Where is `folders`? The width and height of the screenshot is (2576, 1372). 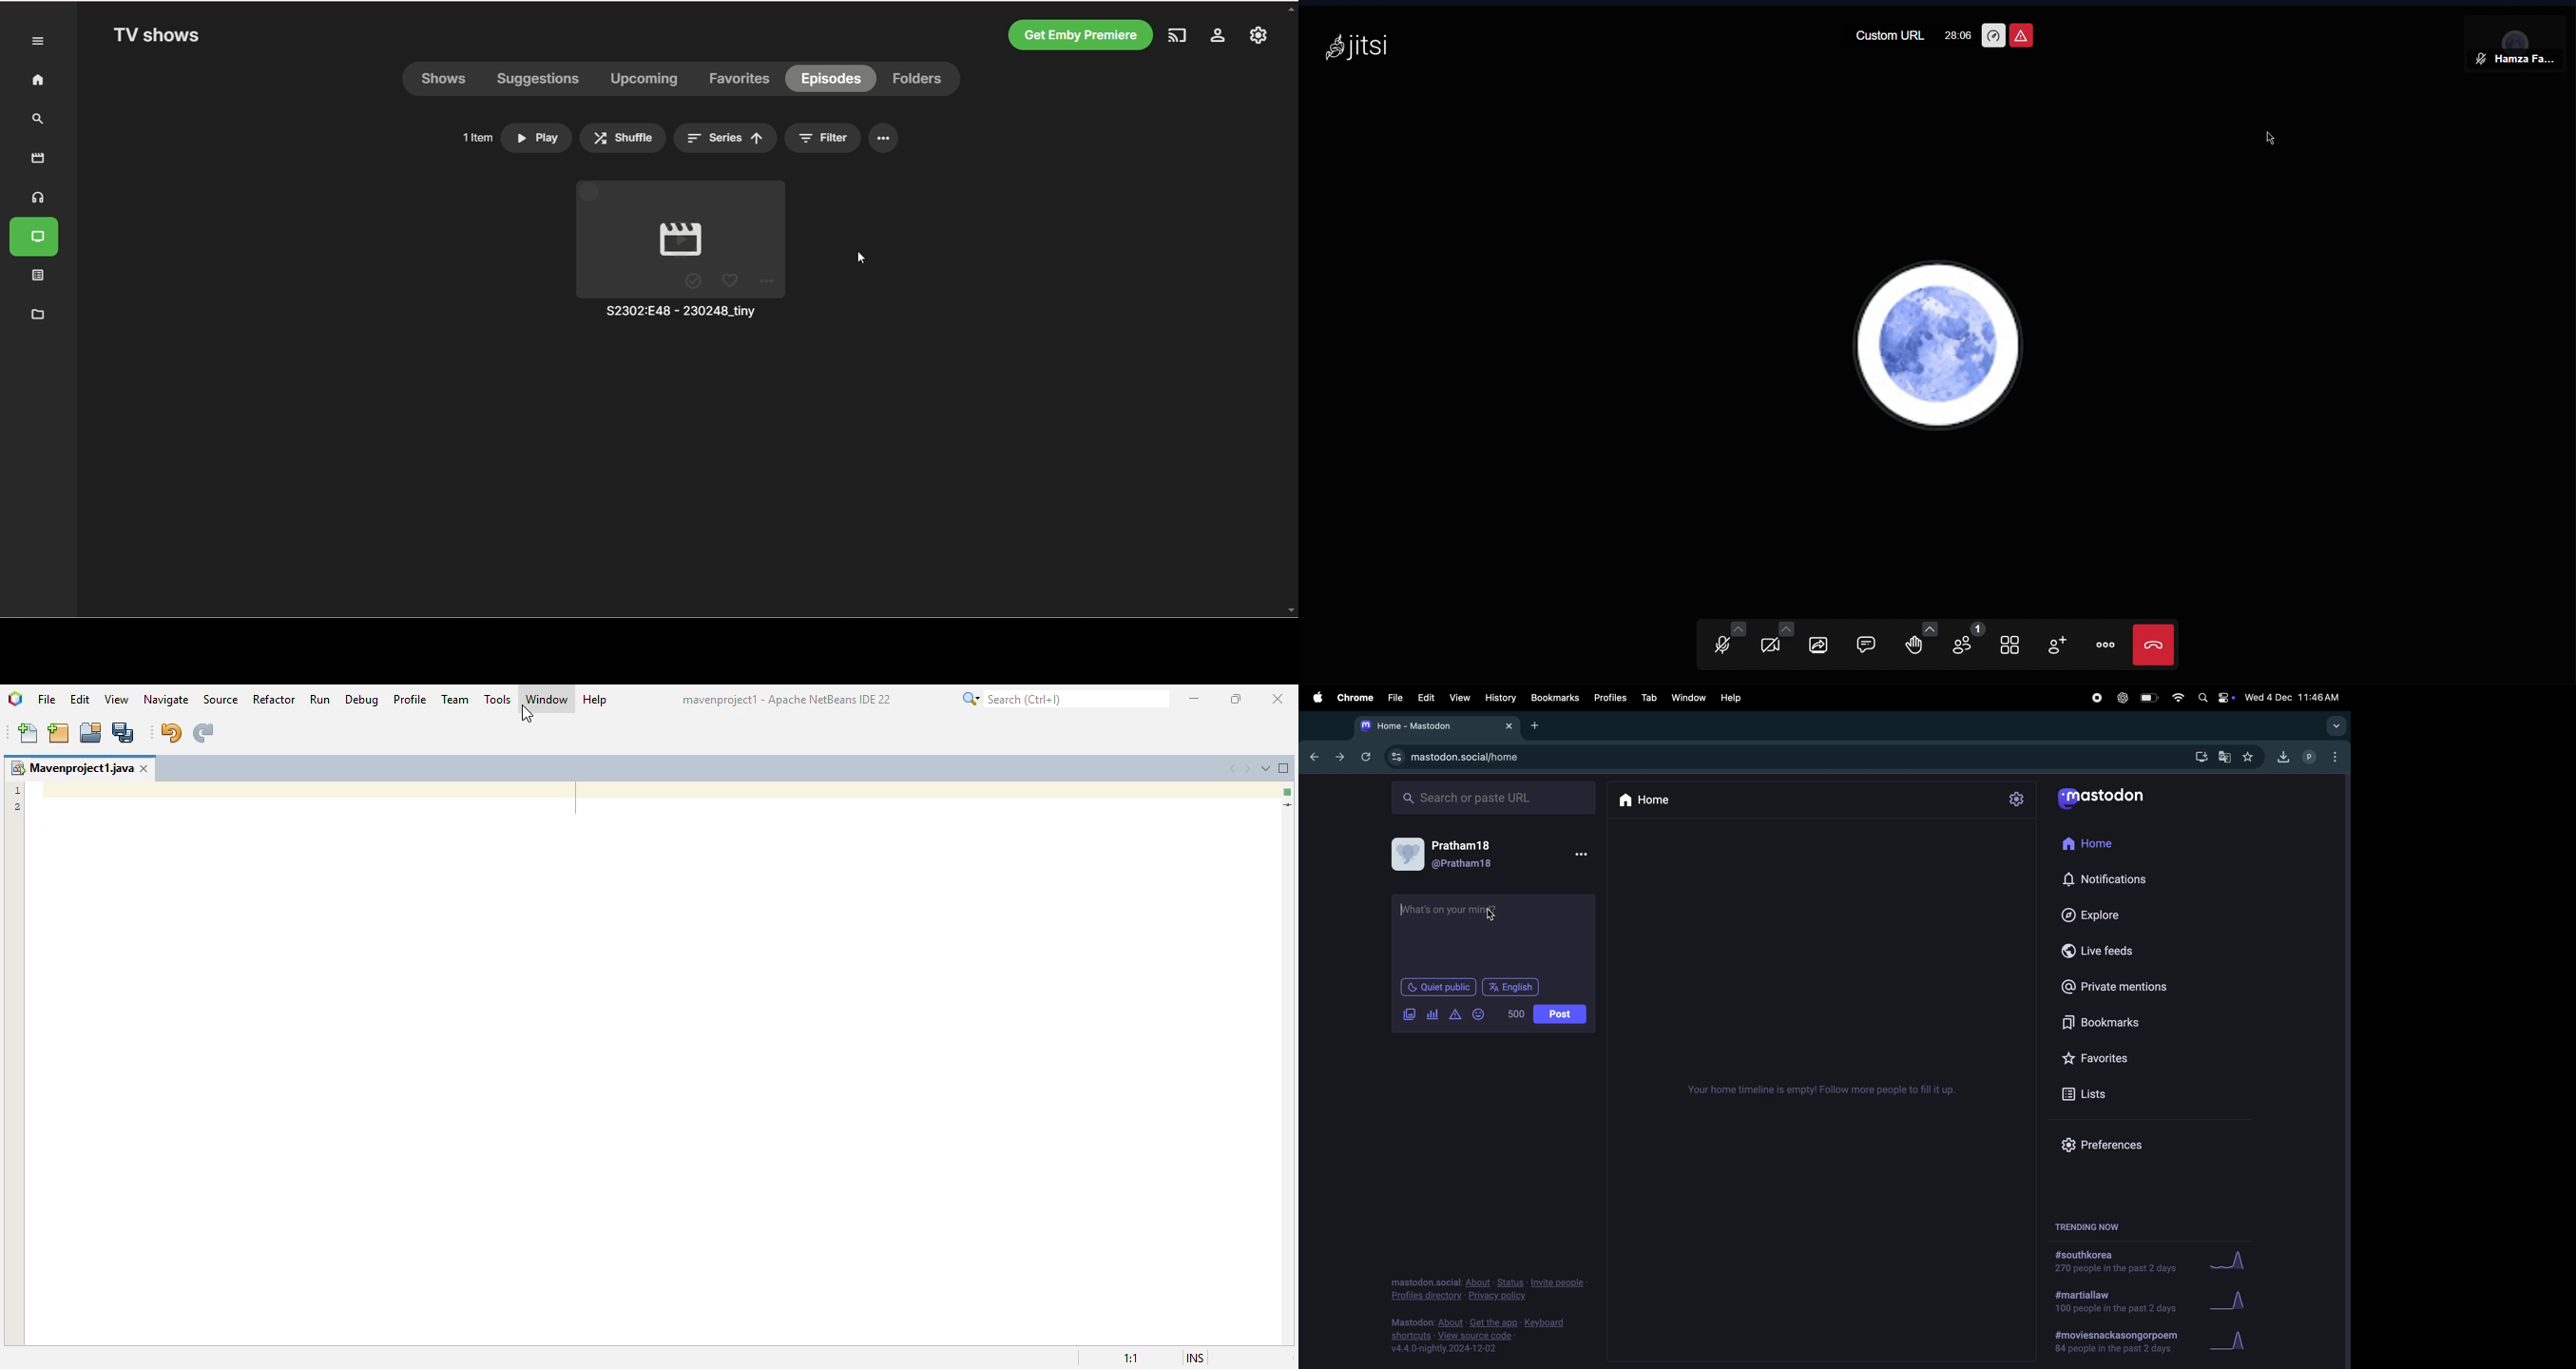 folders is located at coordinates (920, 78).